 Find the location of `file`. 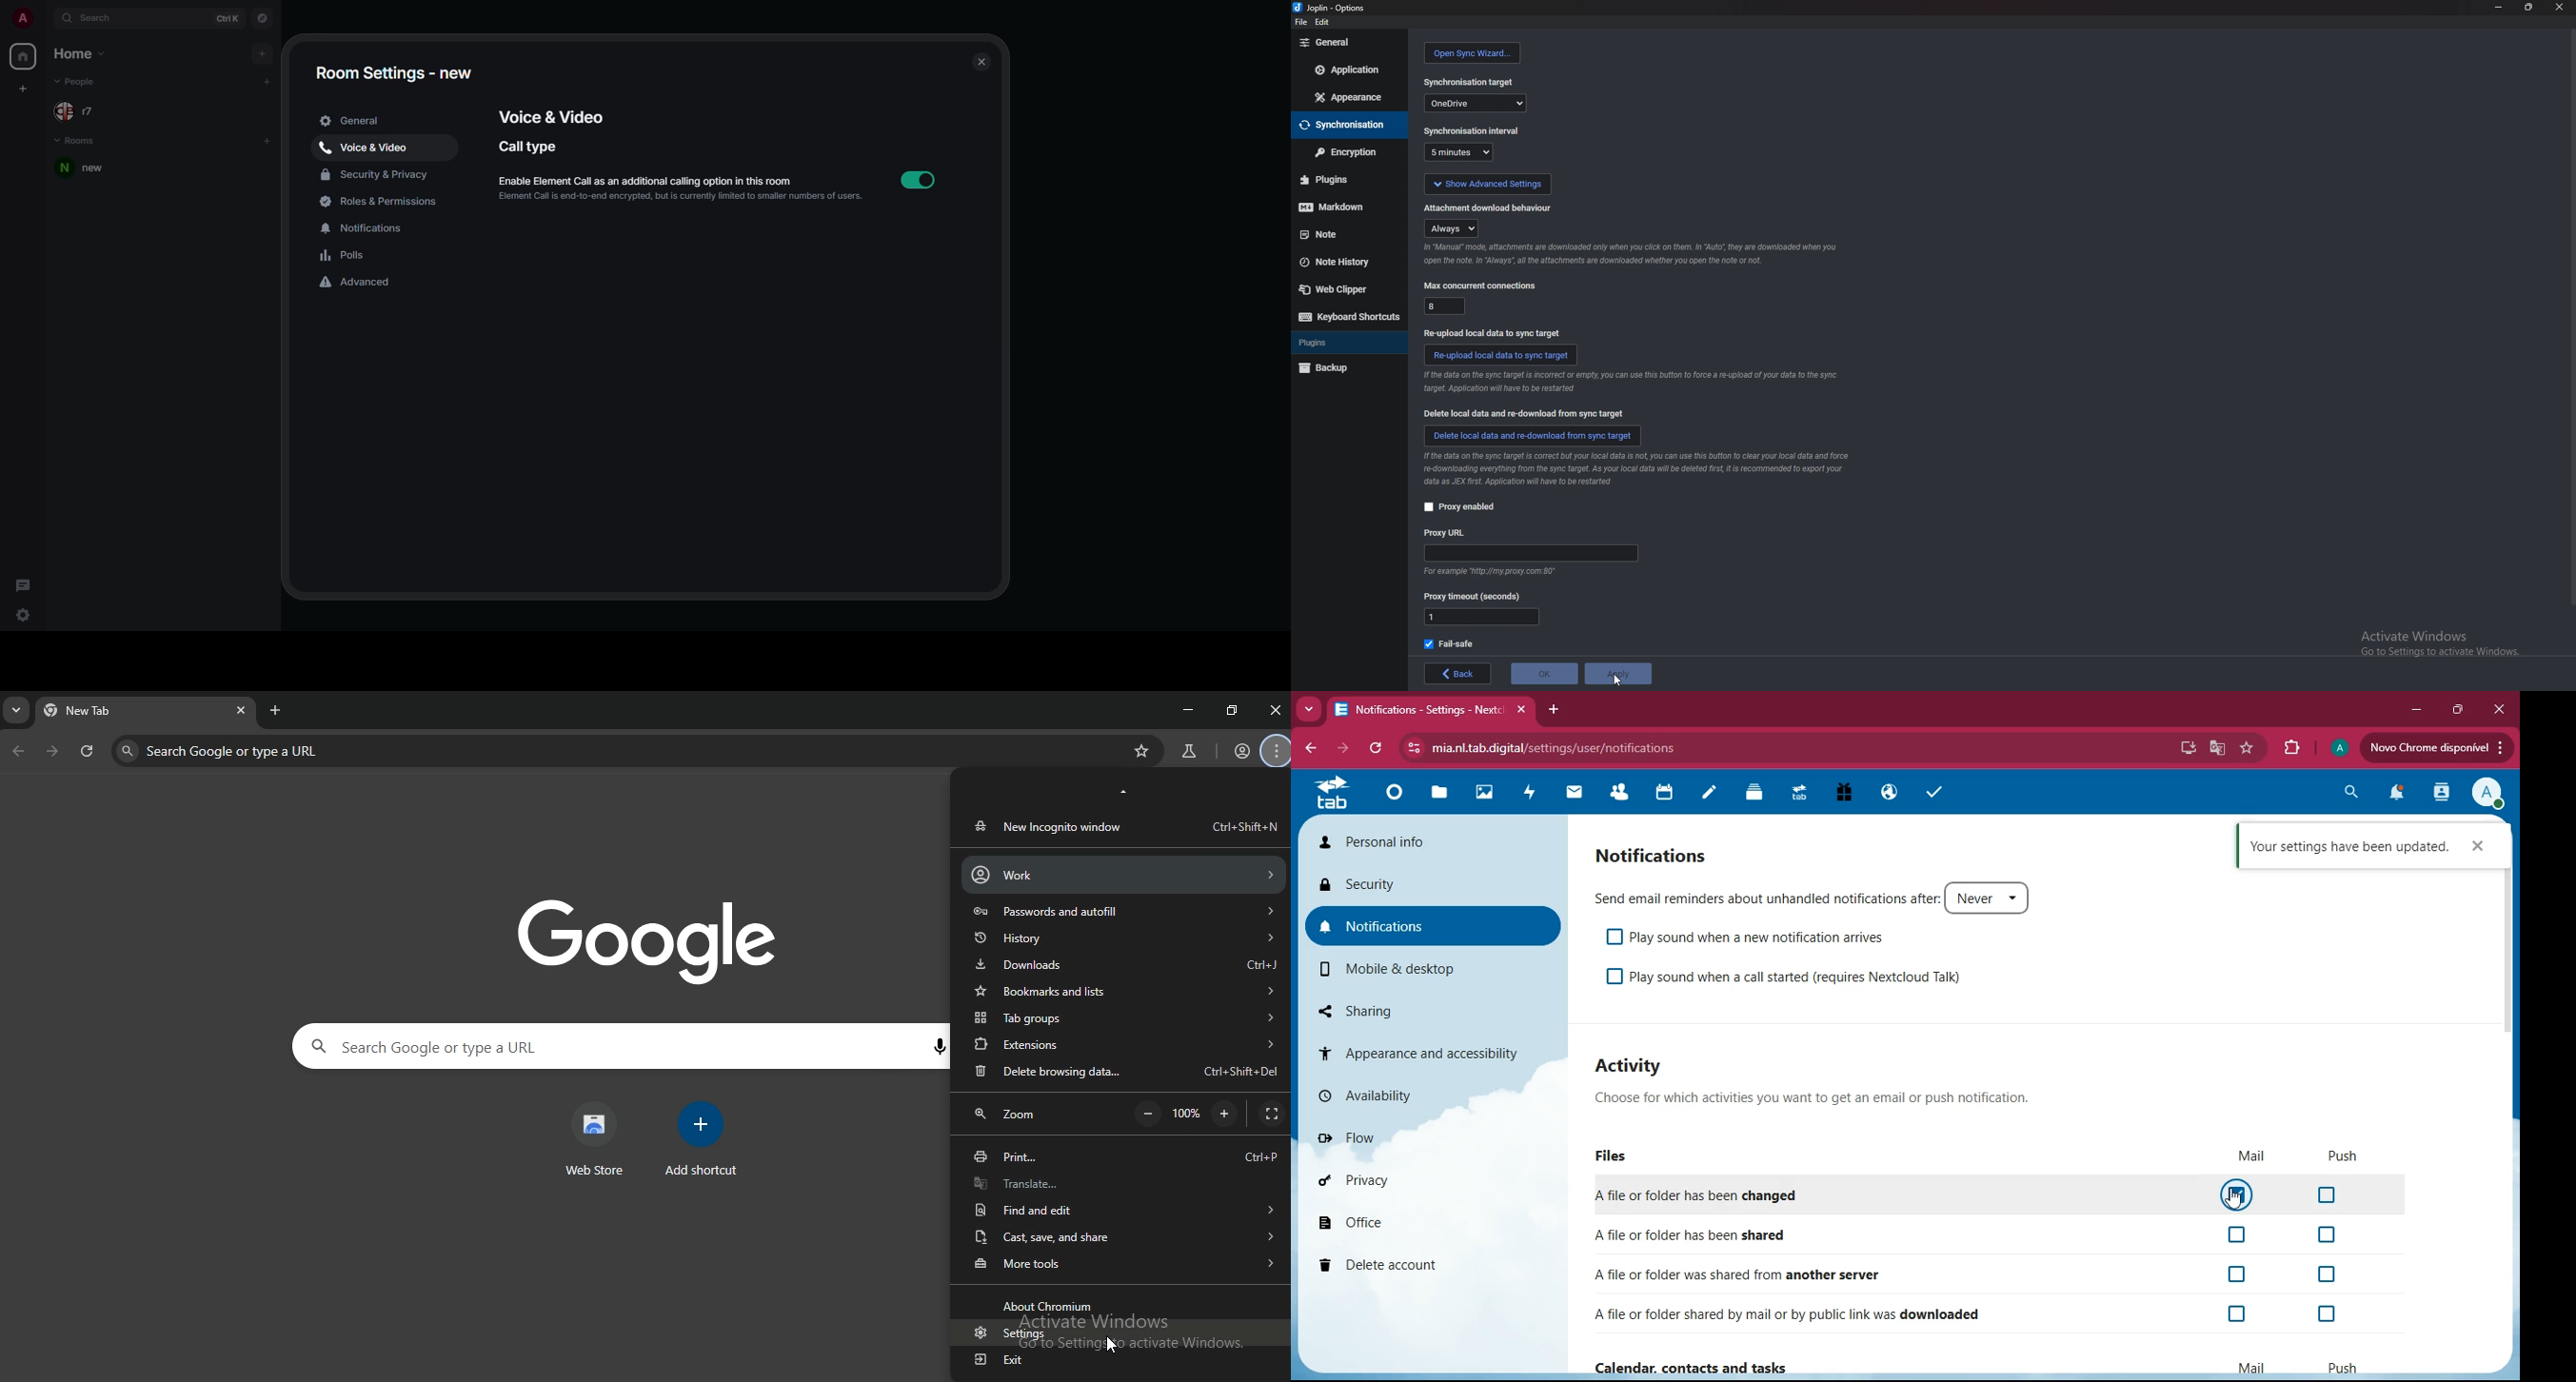

file is located at coordinates (1299, 21).